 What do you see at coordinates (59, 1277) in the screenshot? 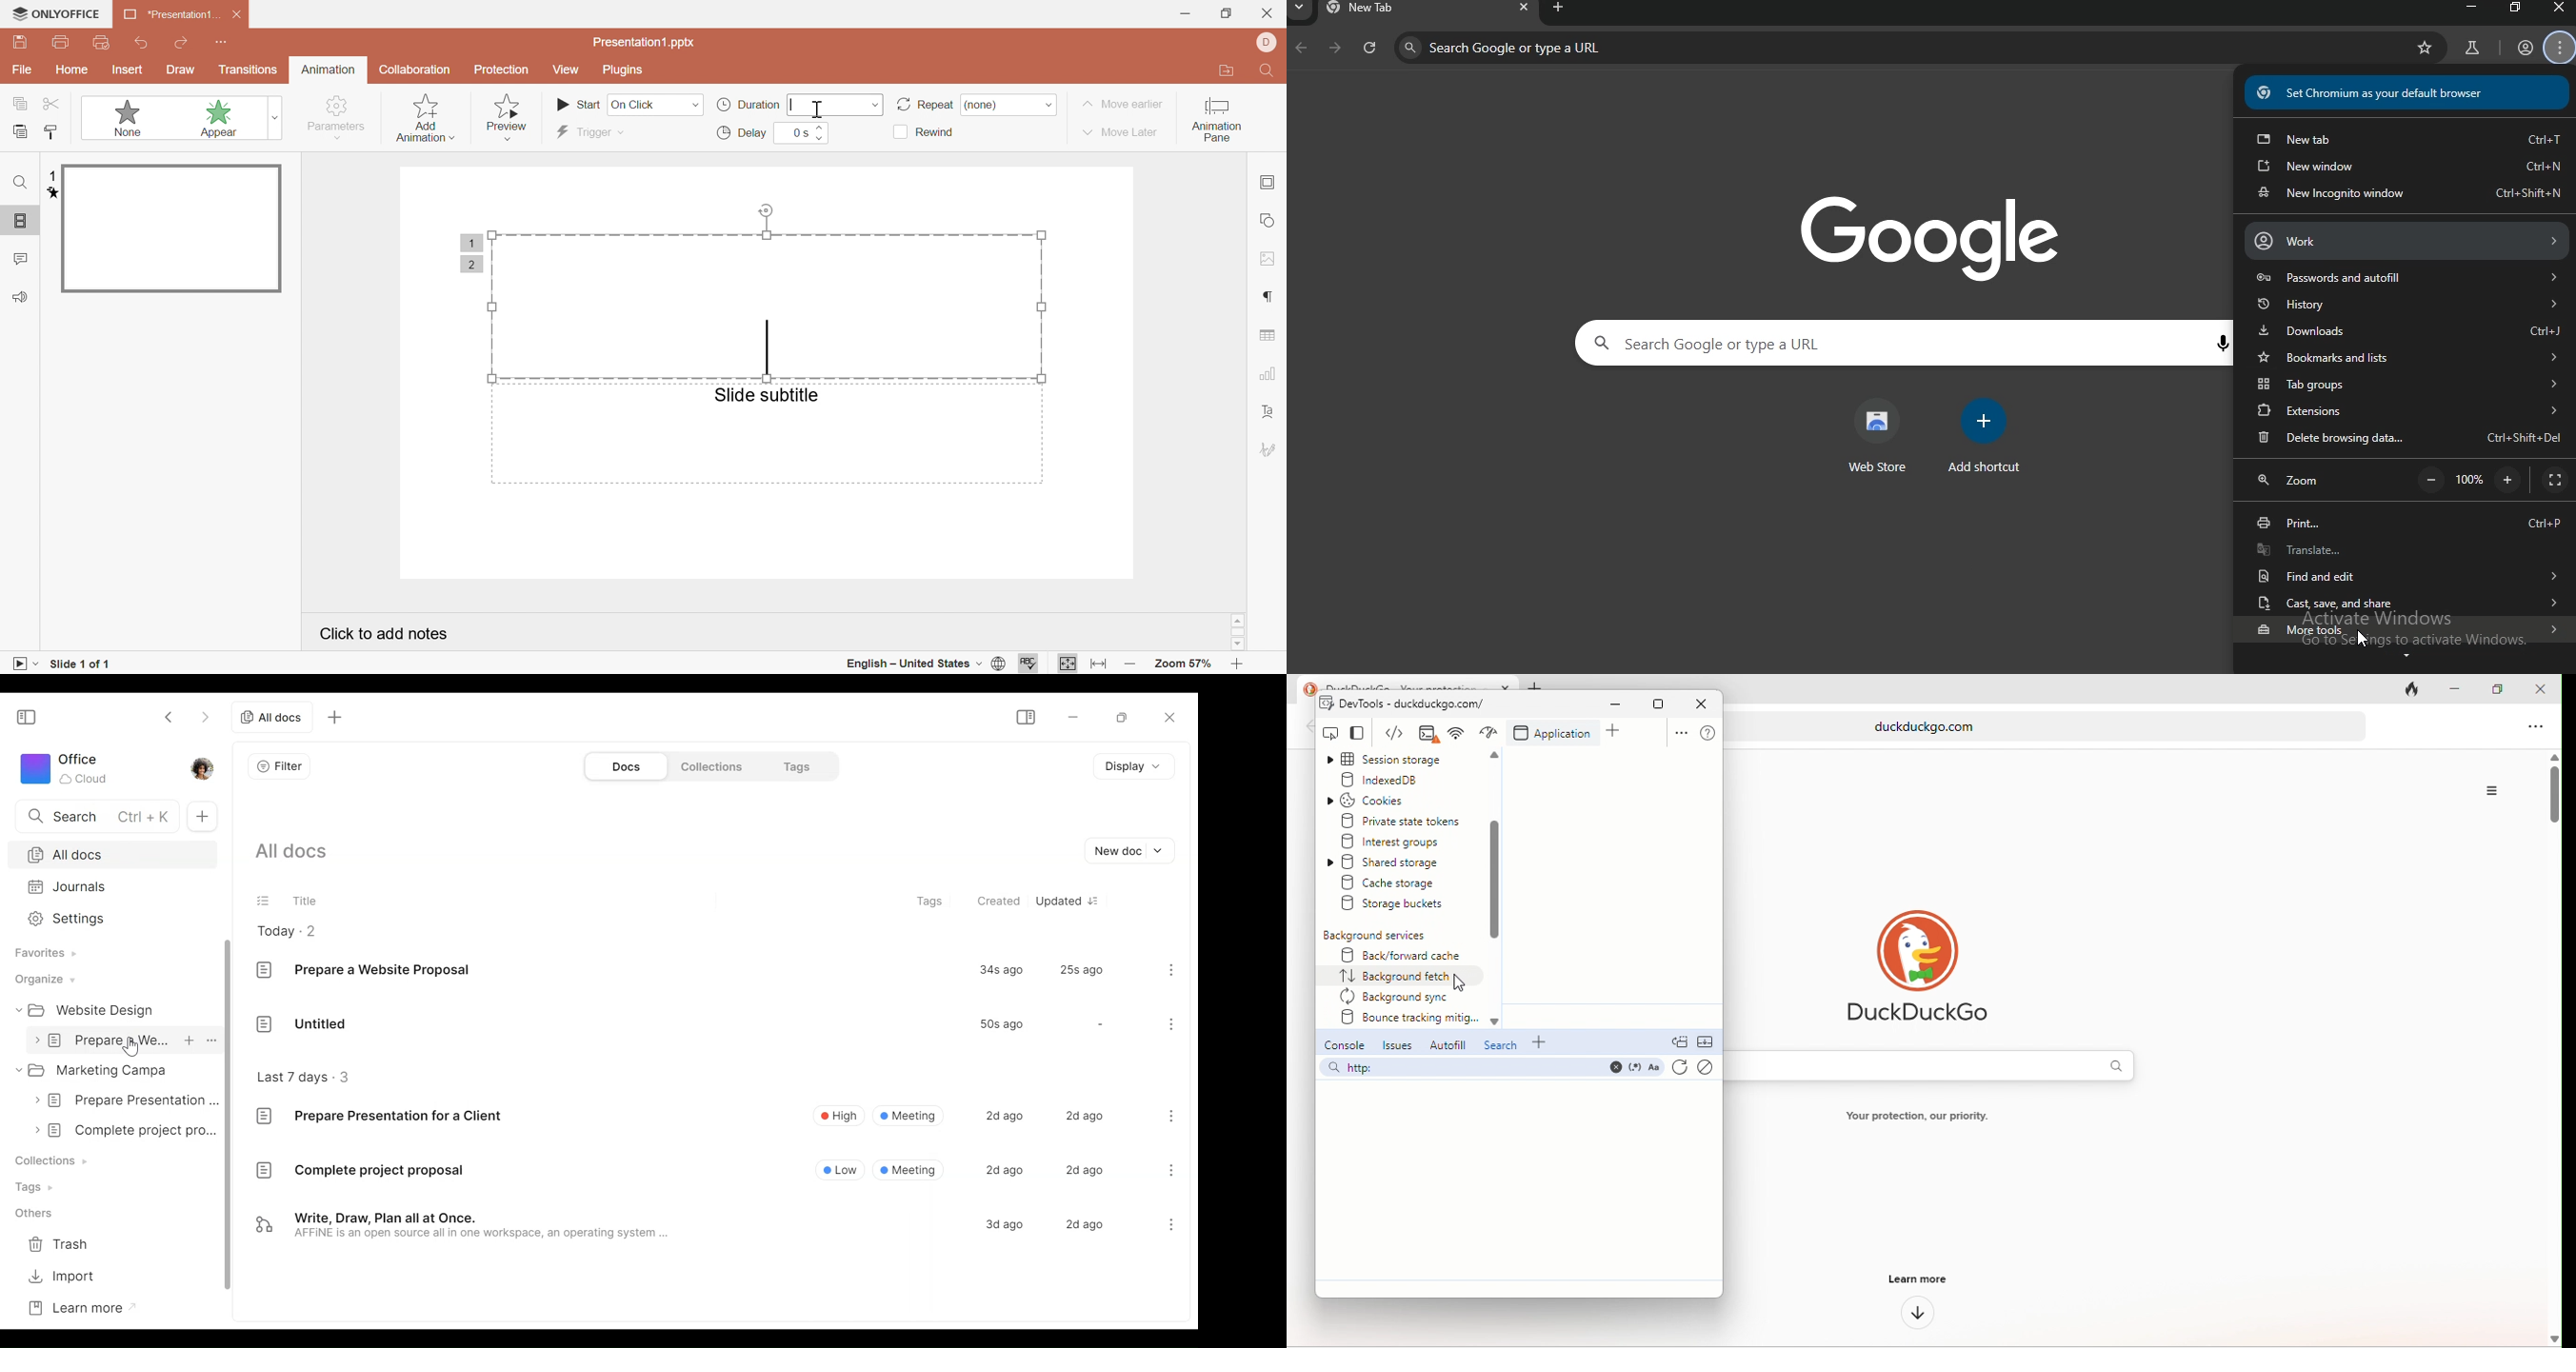
I see `Import` at bounding box center [59, 1277].